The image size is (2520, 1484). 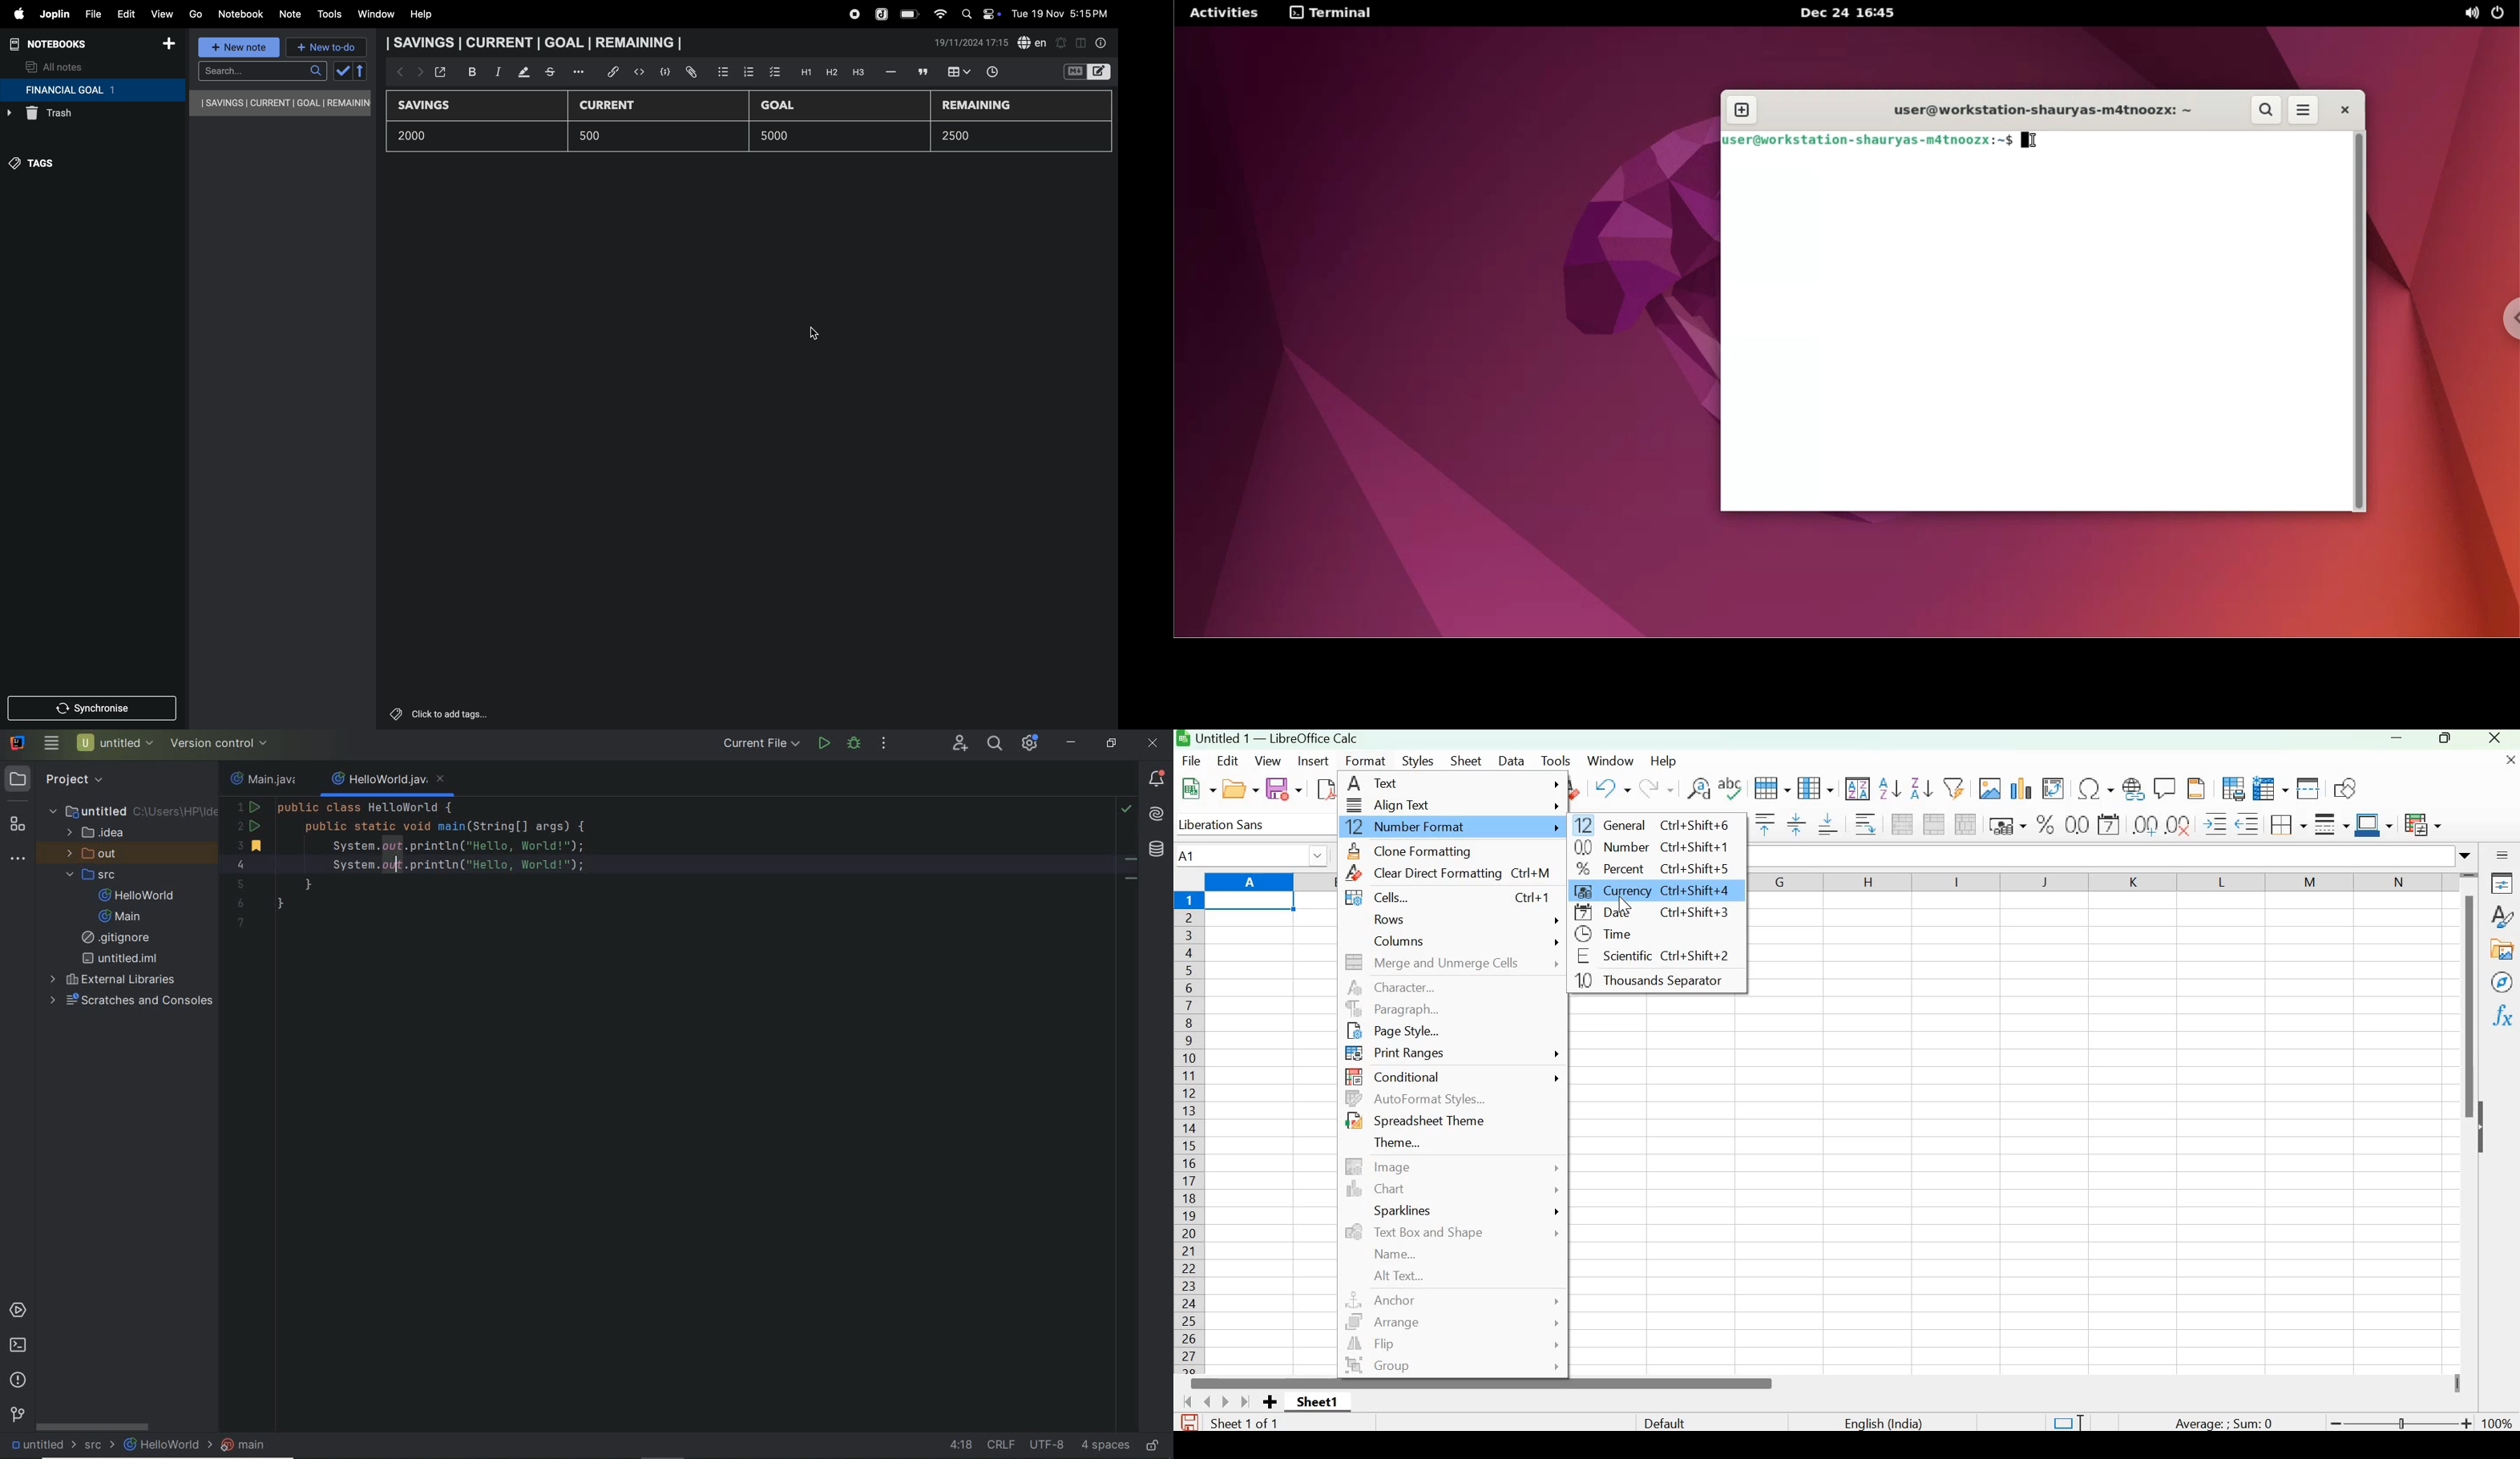 I want to click on battery, so click(x=911, y=14).